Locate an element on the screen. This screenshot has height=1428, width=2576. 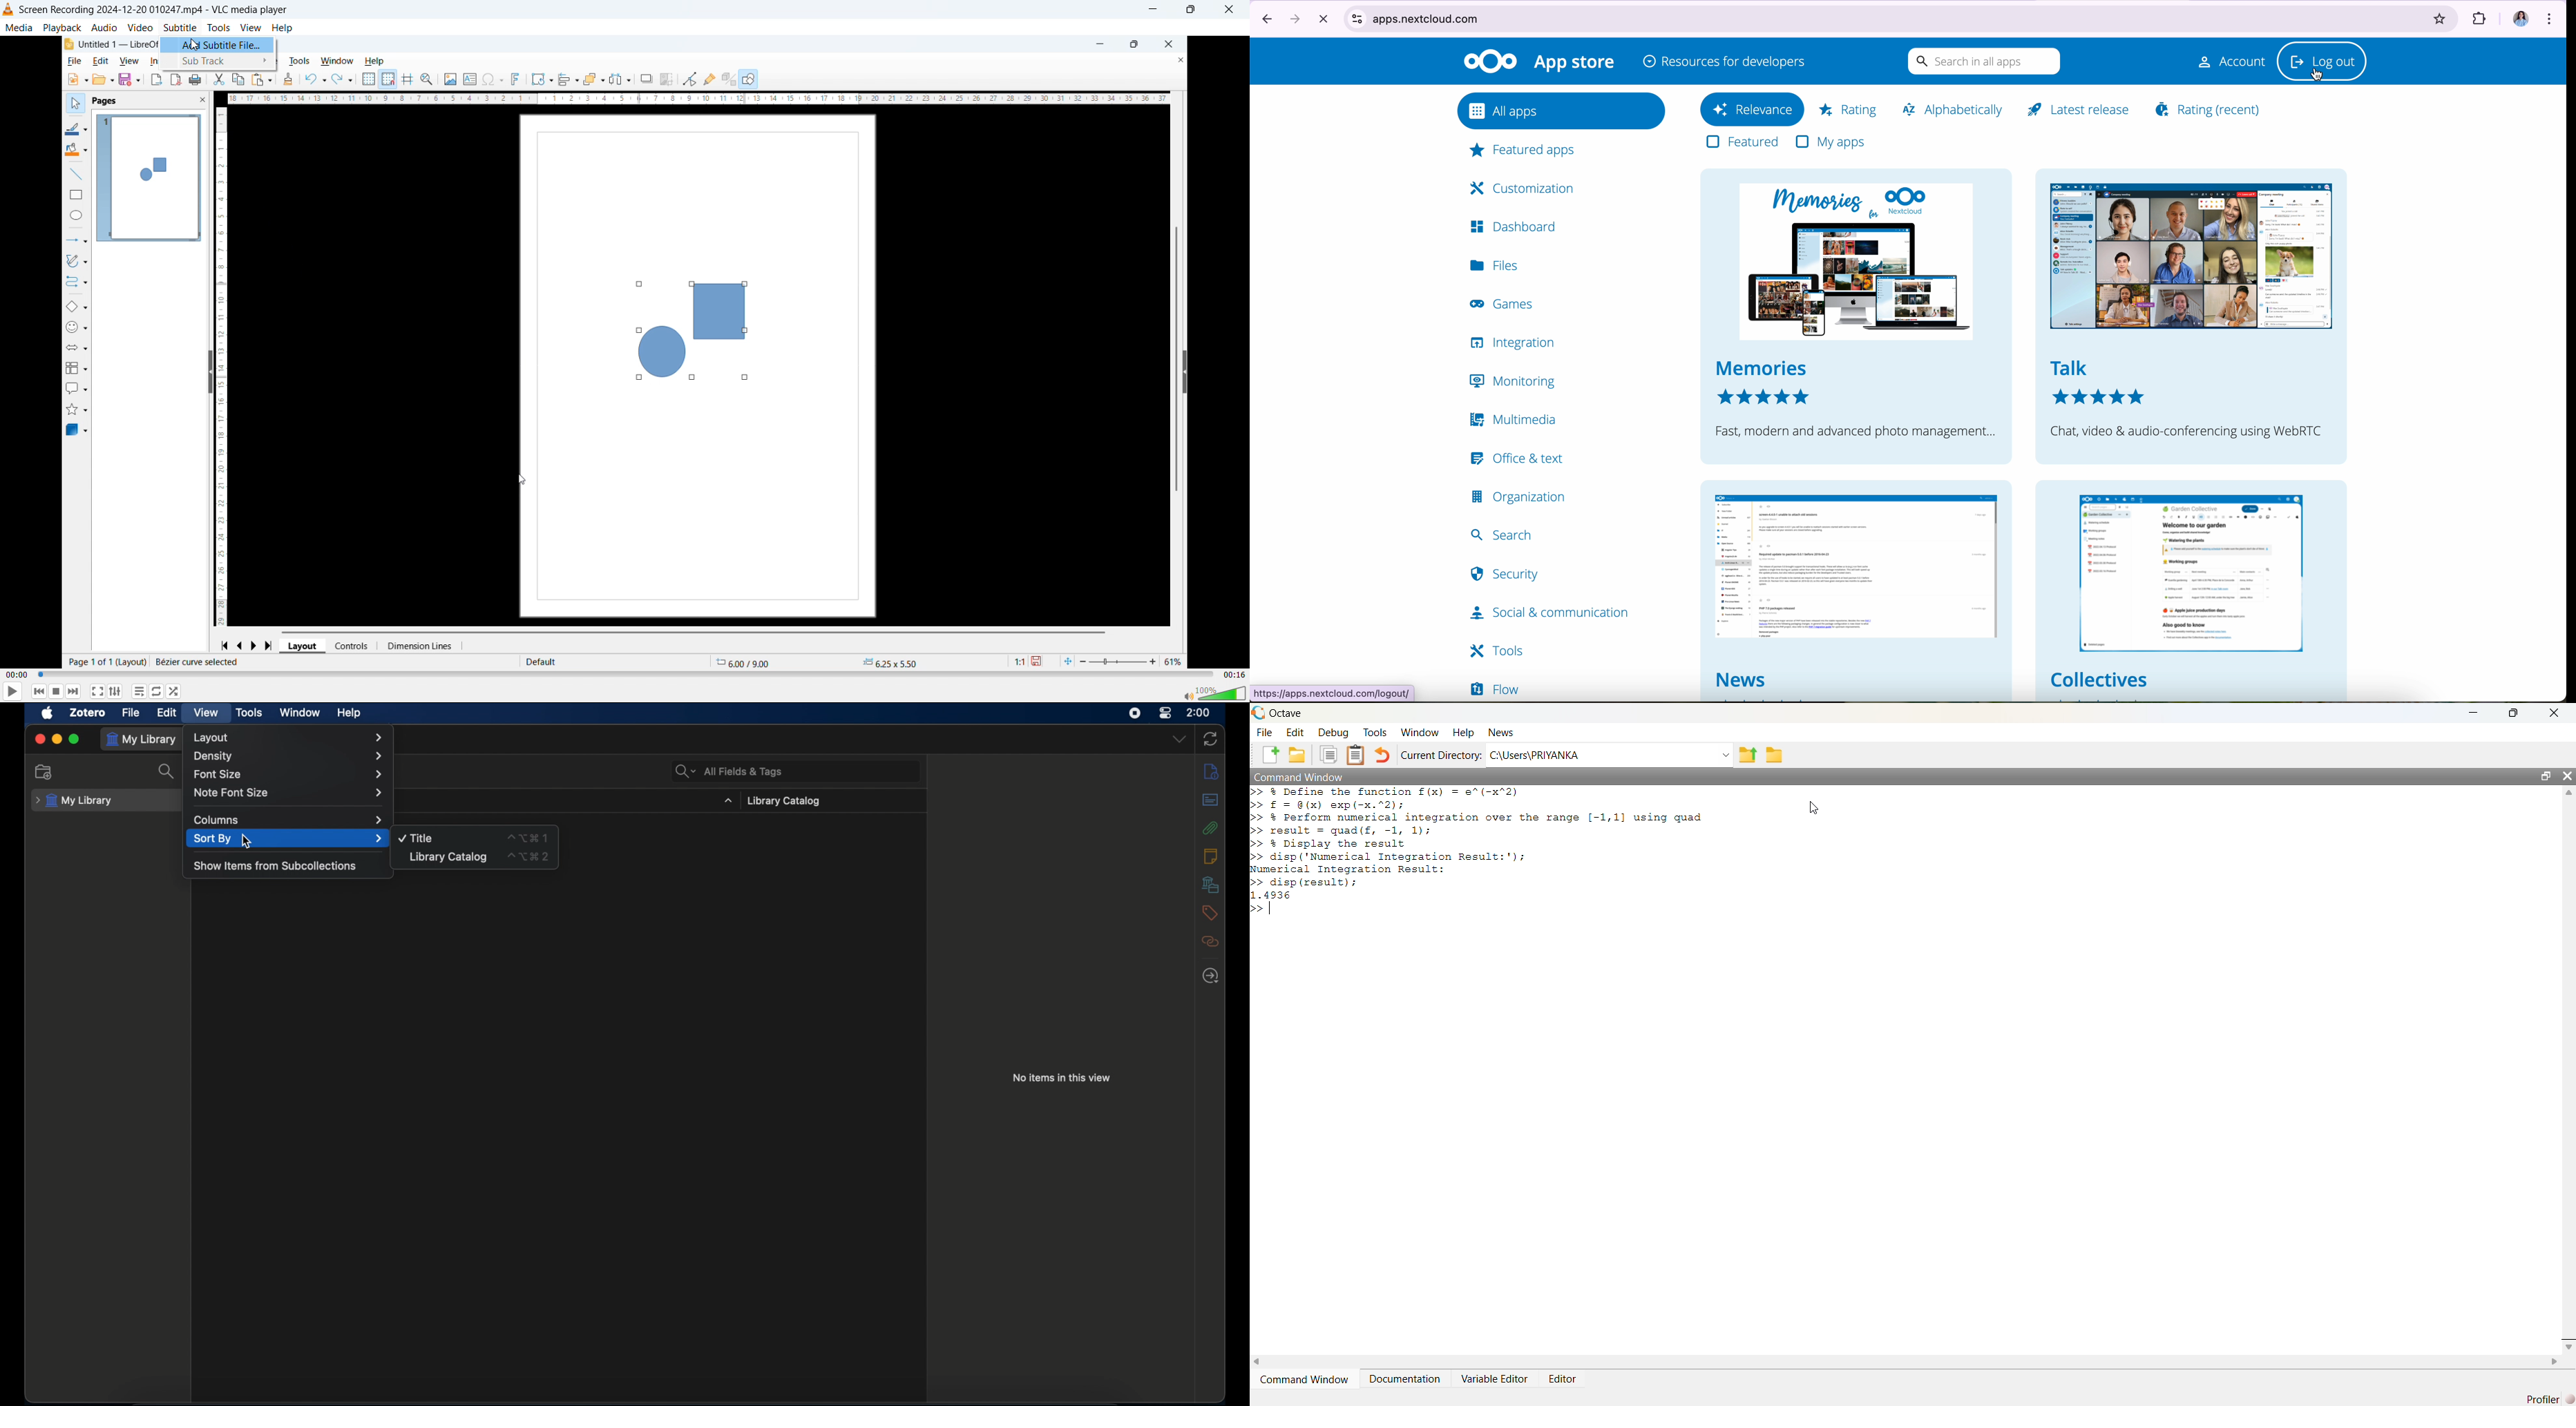
customize and control Google Chrome is located at coordinates (2553, 18).